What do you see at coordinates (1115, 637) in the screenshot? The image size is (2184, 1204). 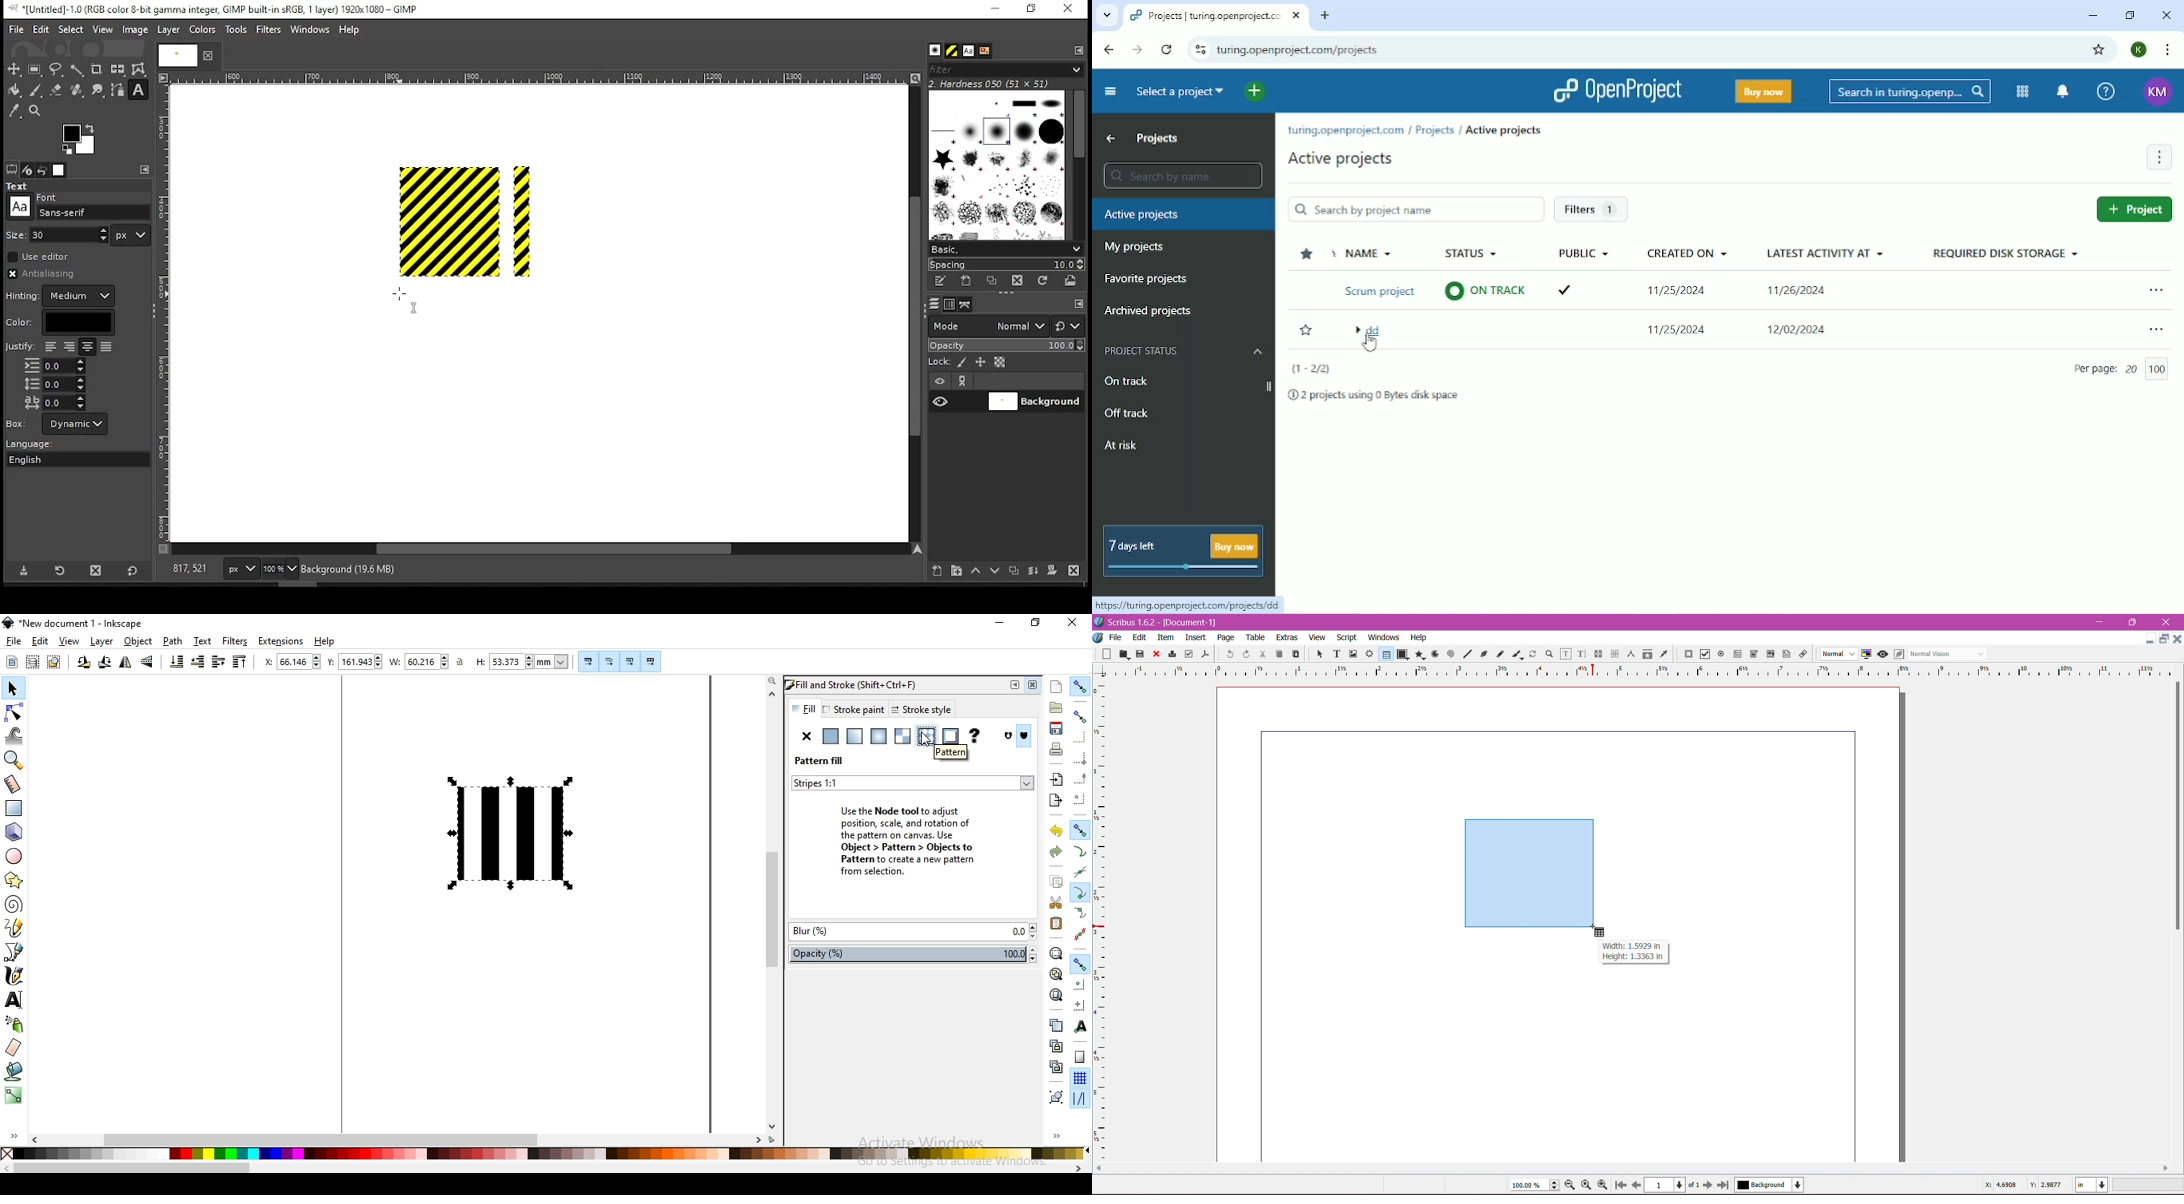 I see `File` at bounding box center [1115, 637].